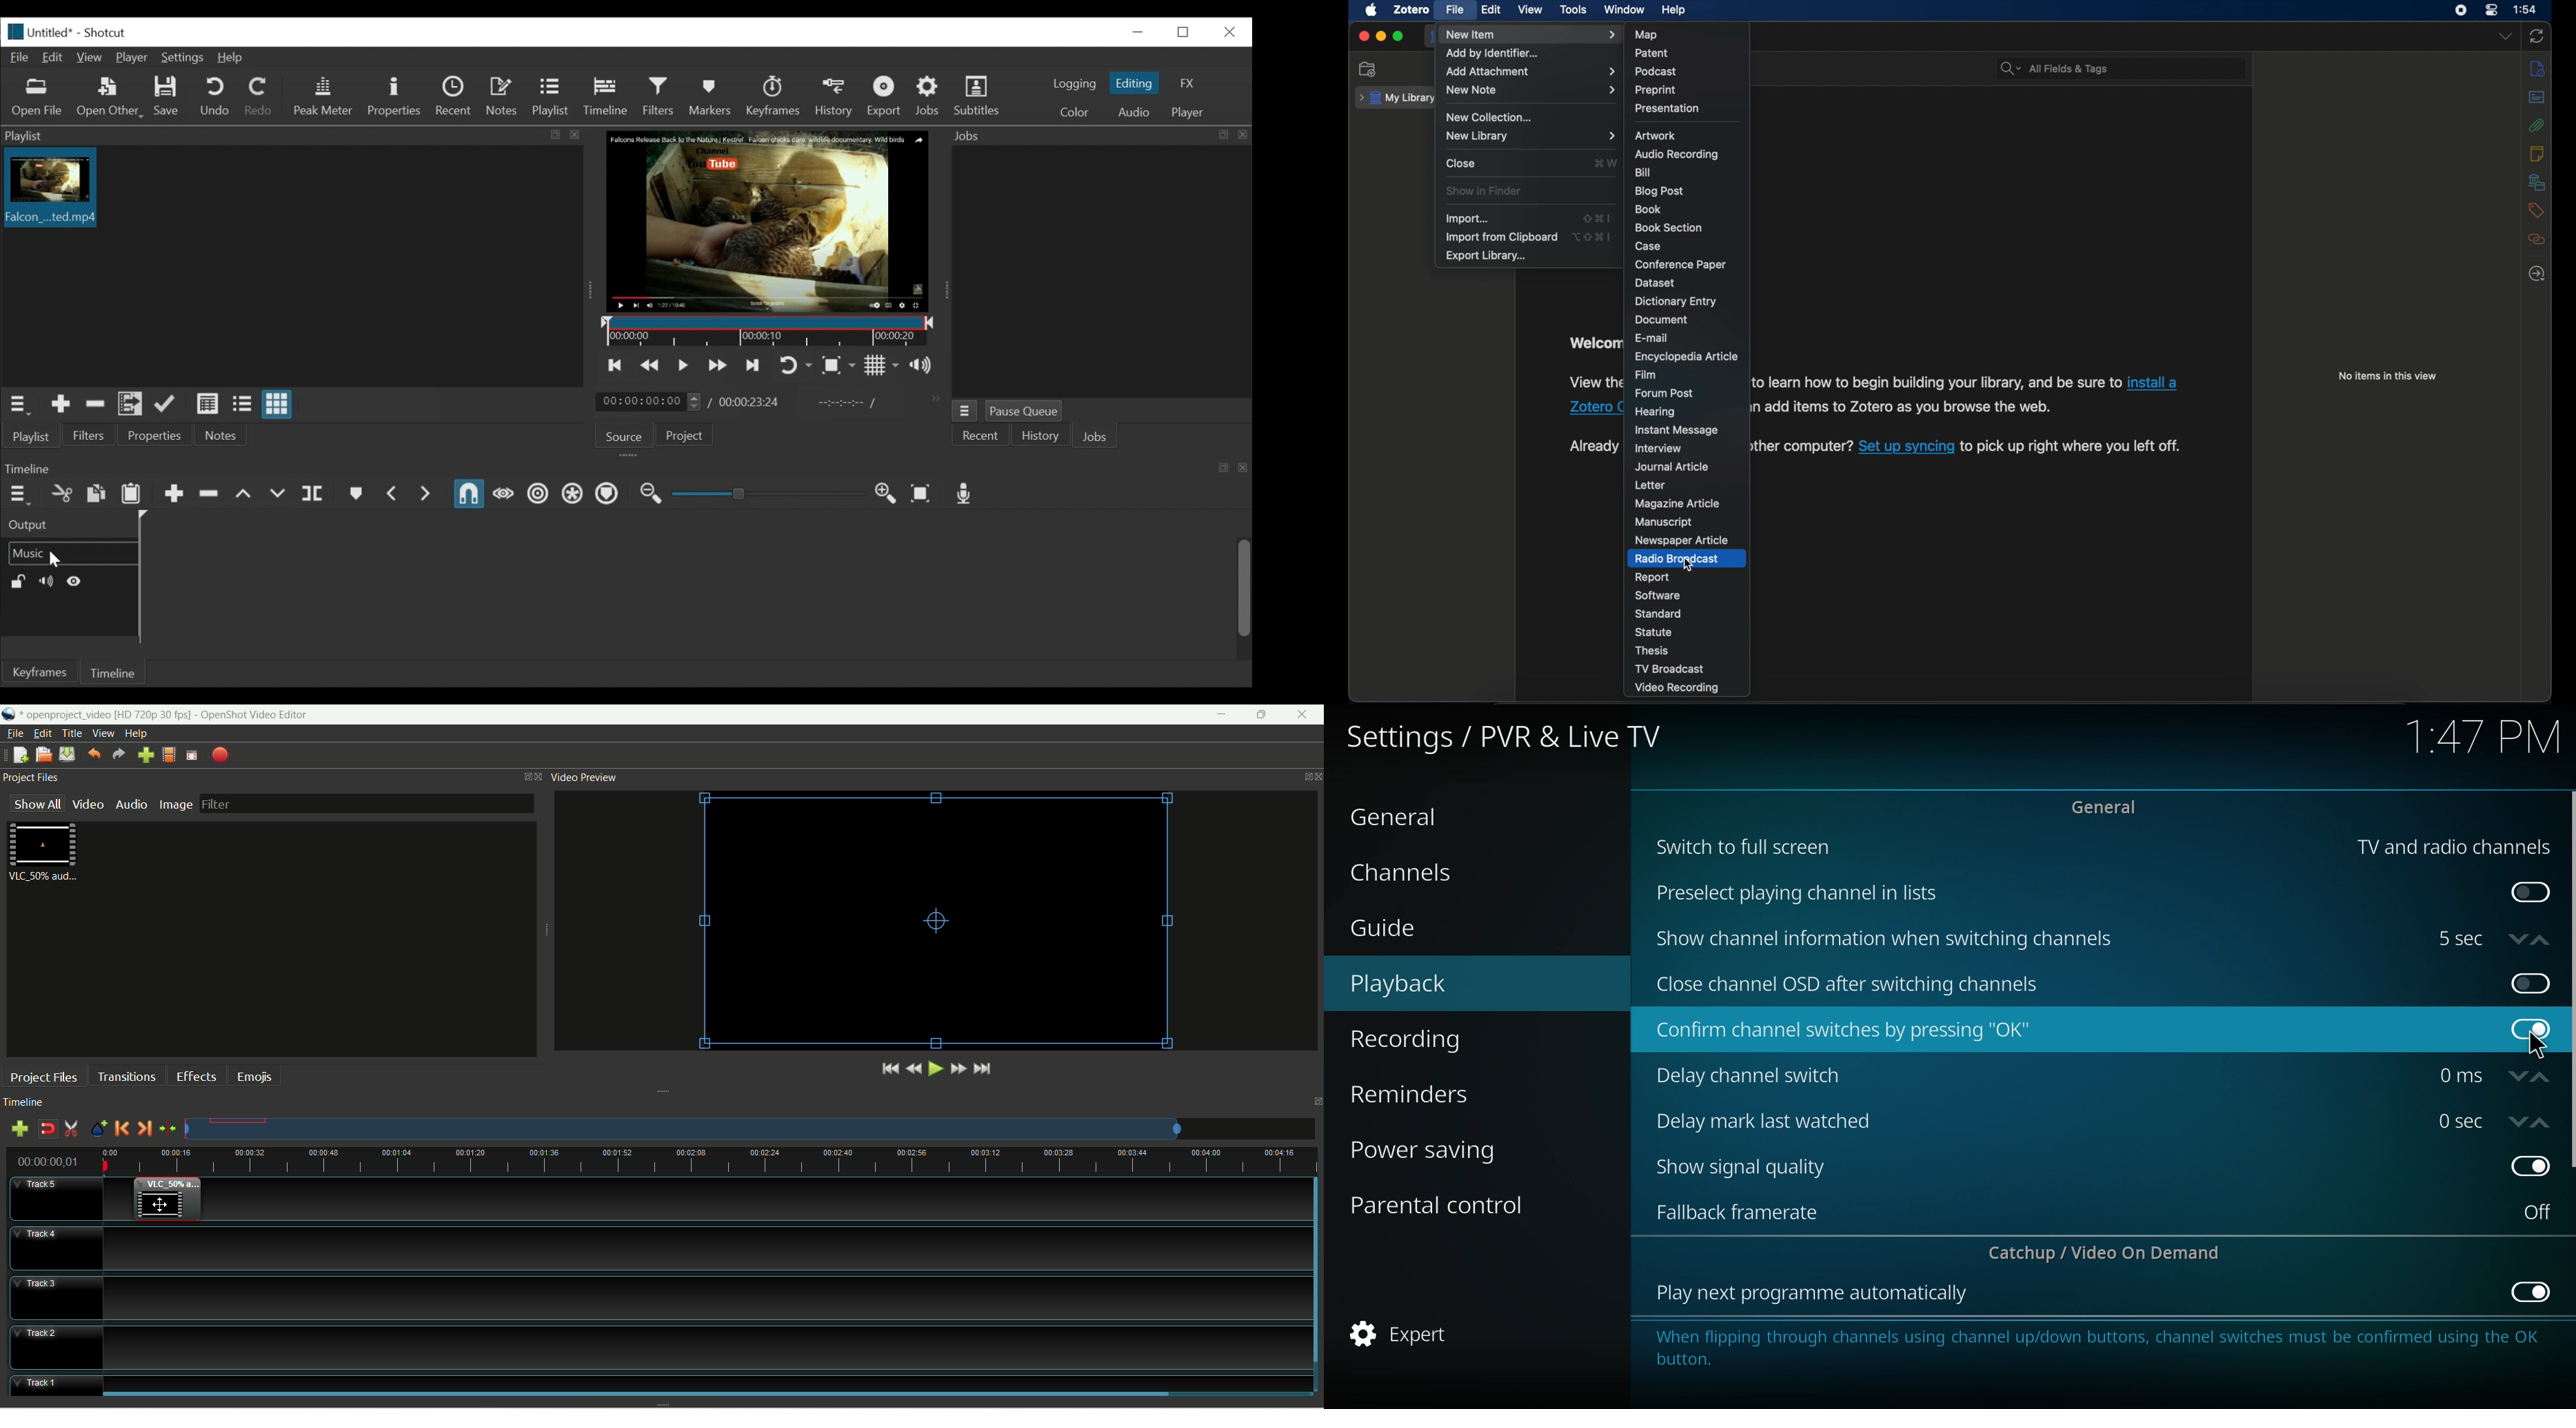  Describe the element at coordinates (1501, 236) in the screenshot. I see `import from clipboard` at that location.